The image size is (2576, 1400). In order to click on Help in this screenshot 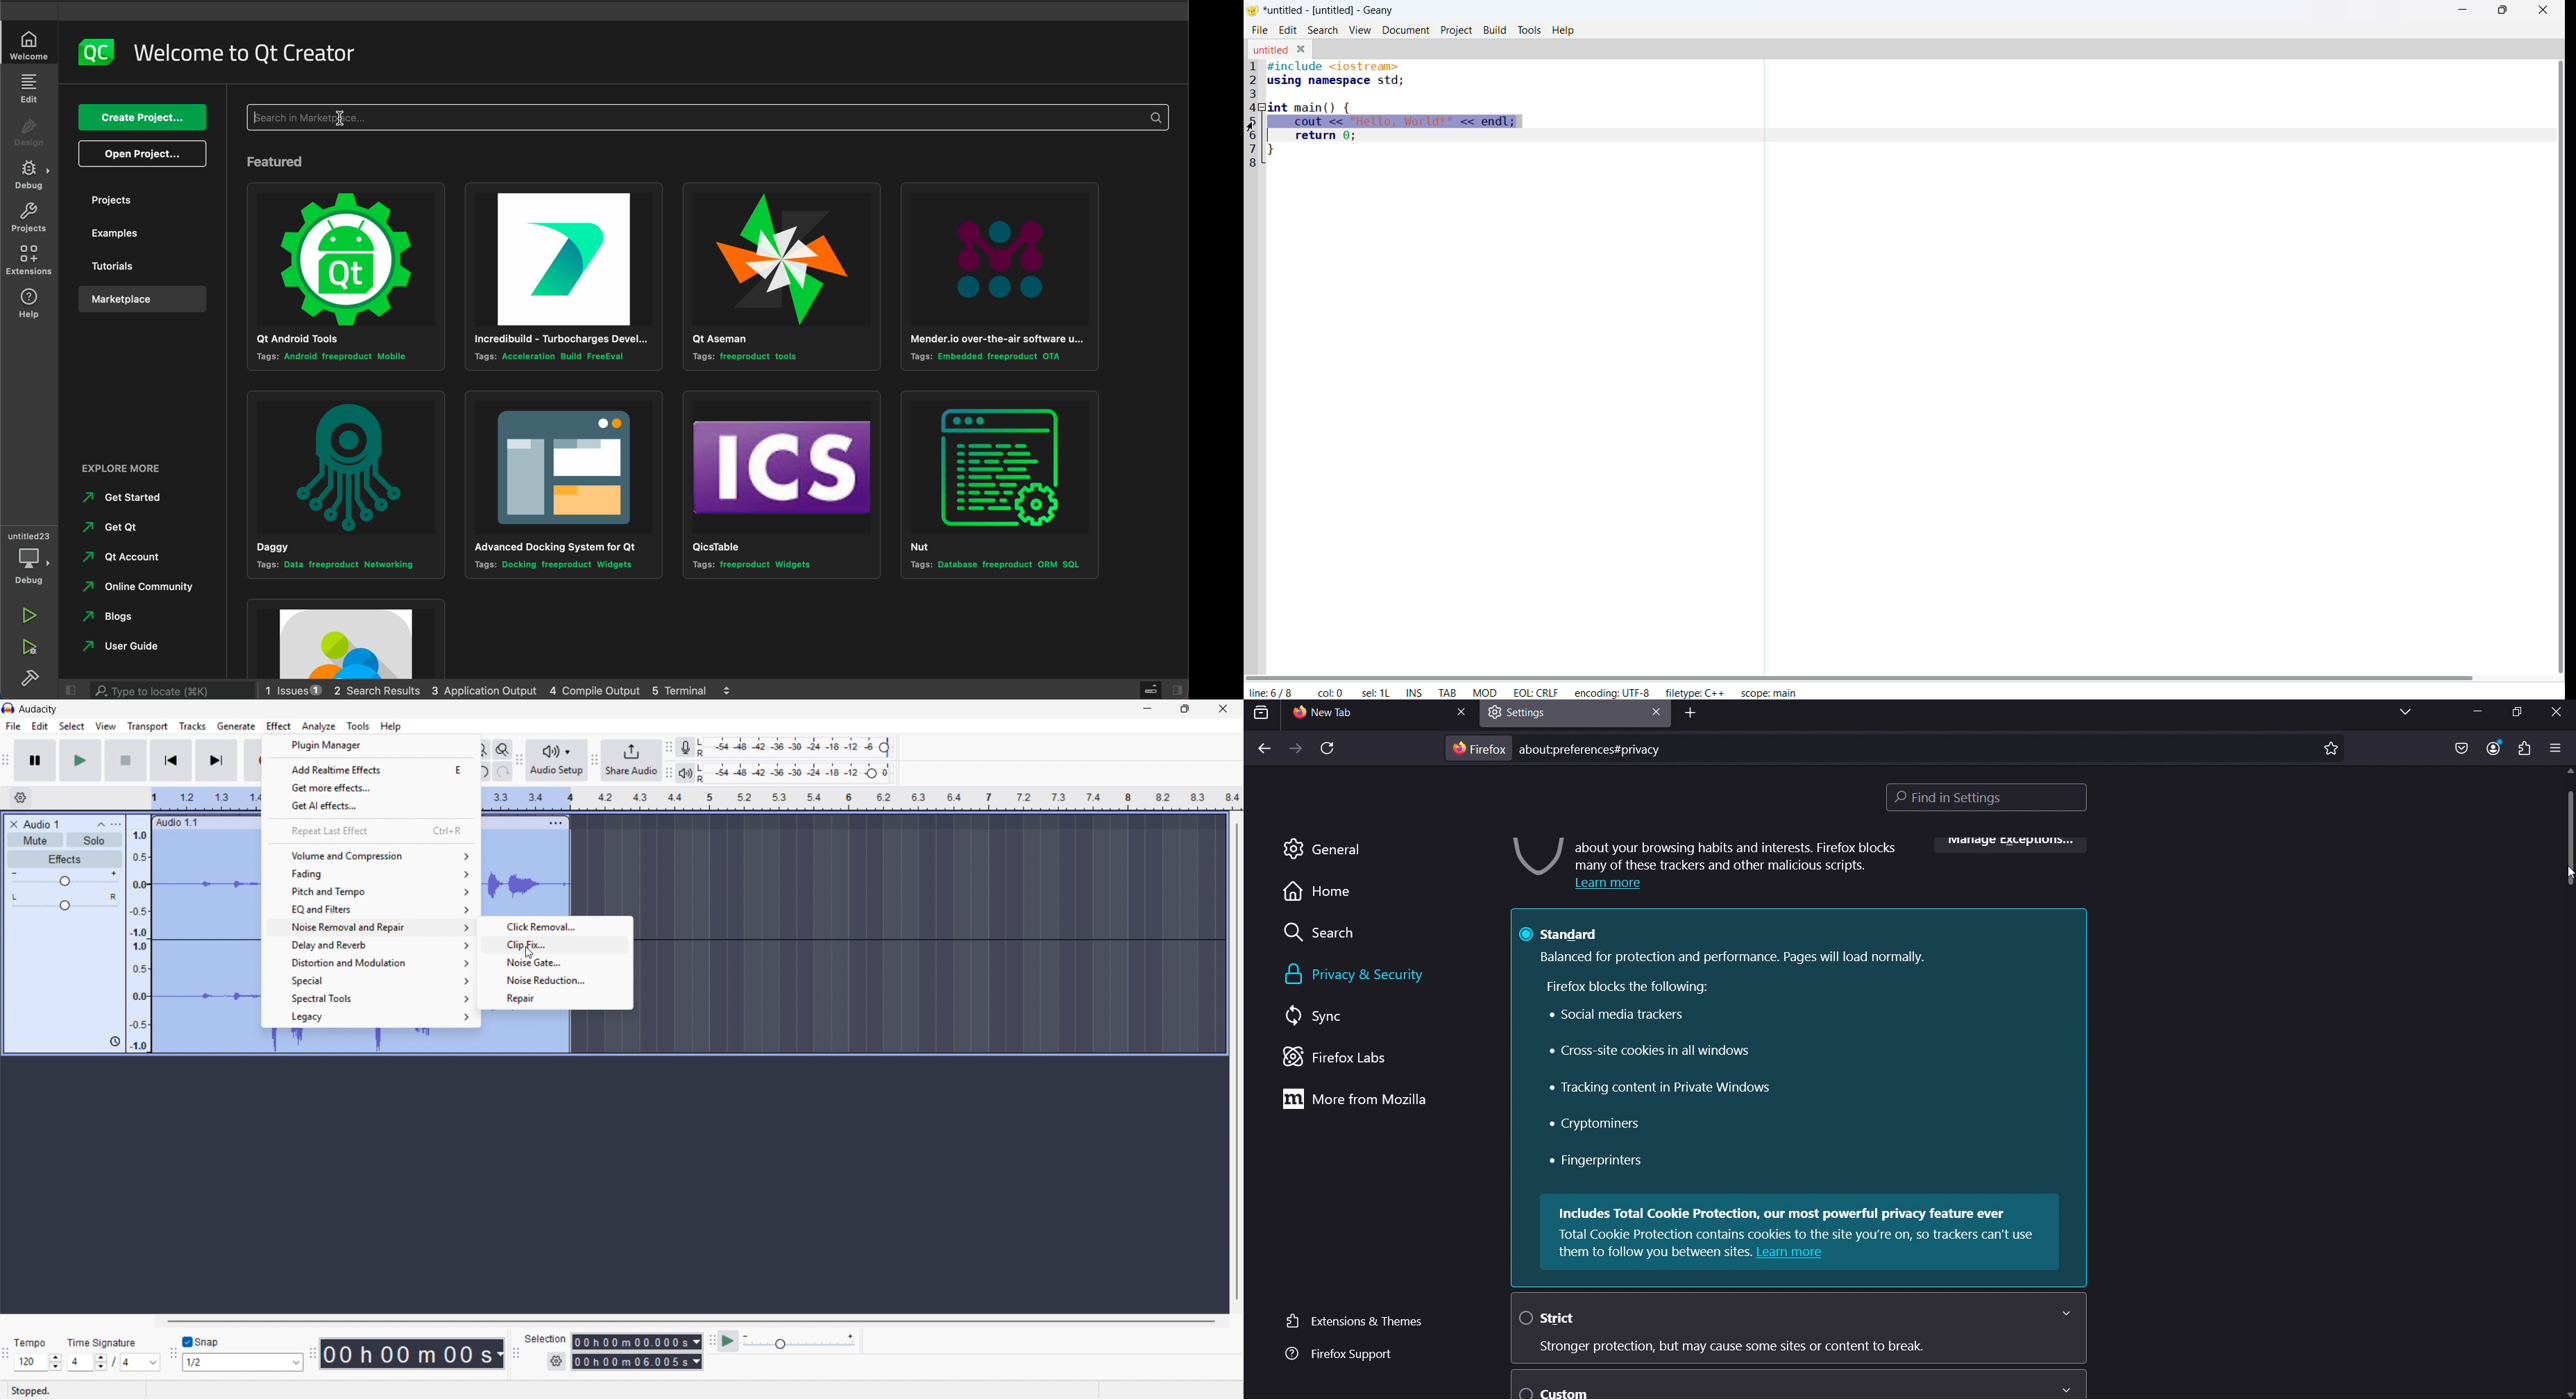, I will do `click(391, 727)`.